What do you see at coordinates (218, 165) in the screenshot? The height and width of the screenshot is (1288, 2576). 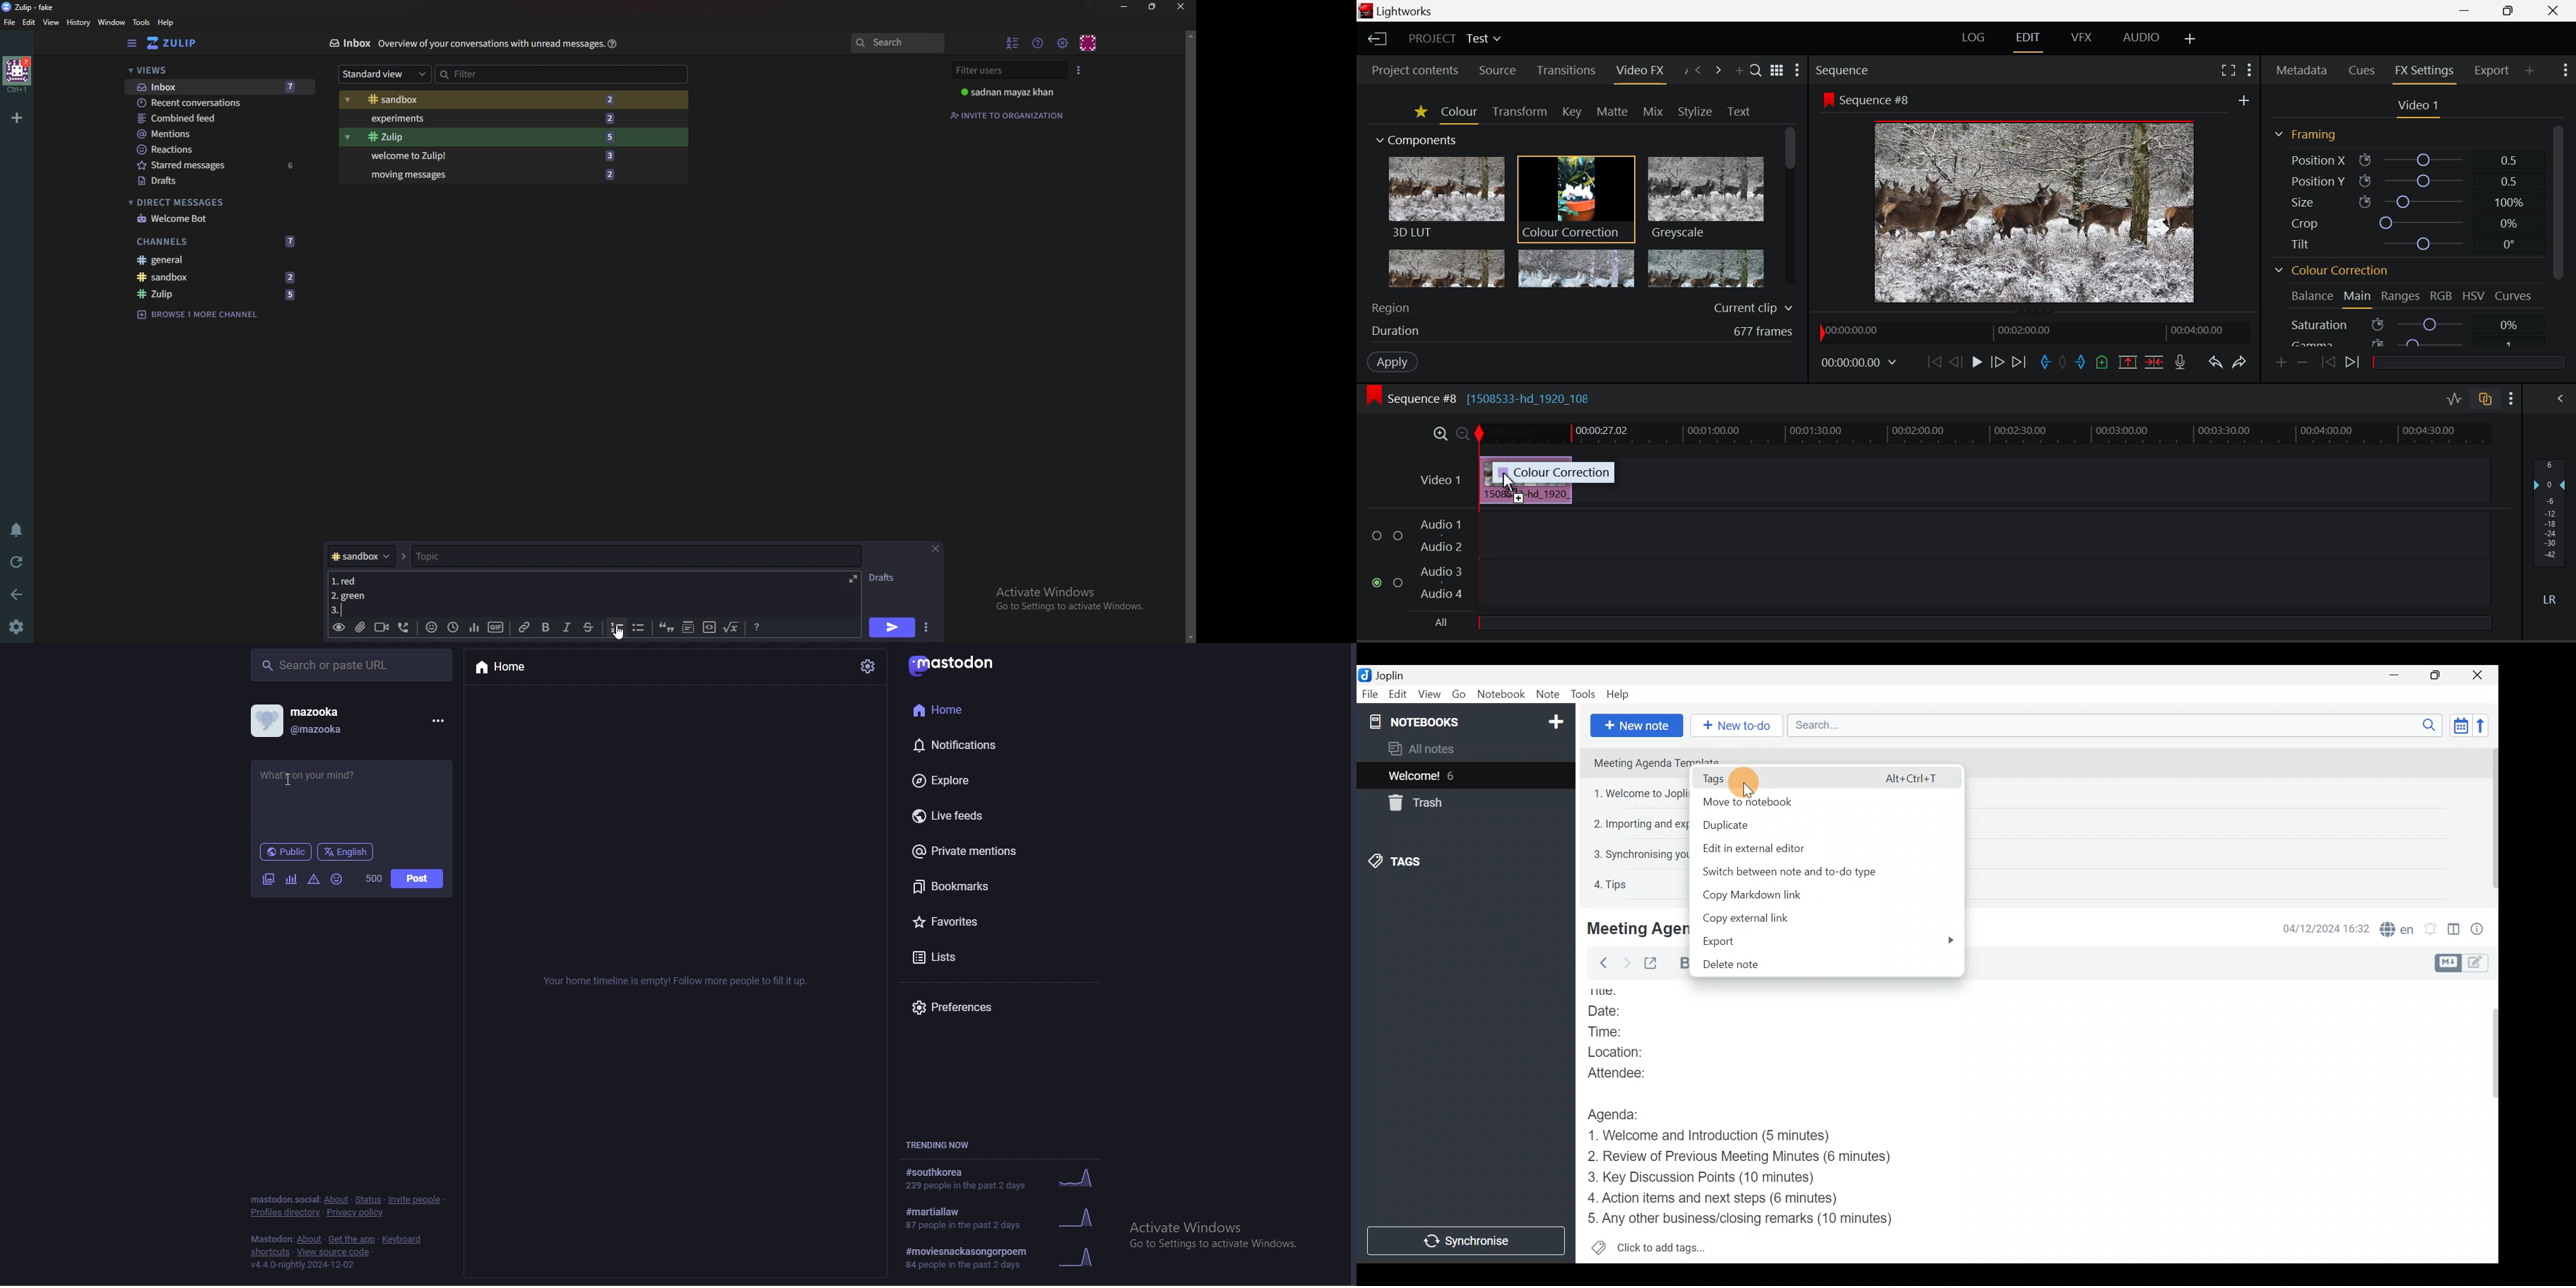 I see `Starred messages` at bounding box center [218, 165].